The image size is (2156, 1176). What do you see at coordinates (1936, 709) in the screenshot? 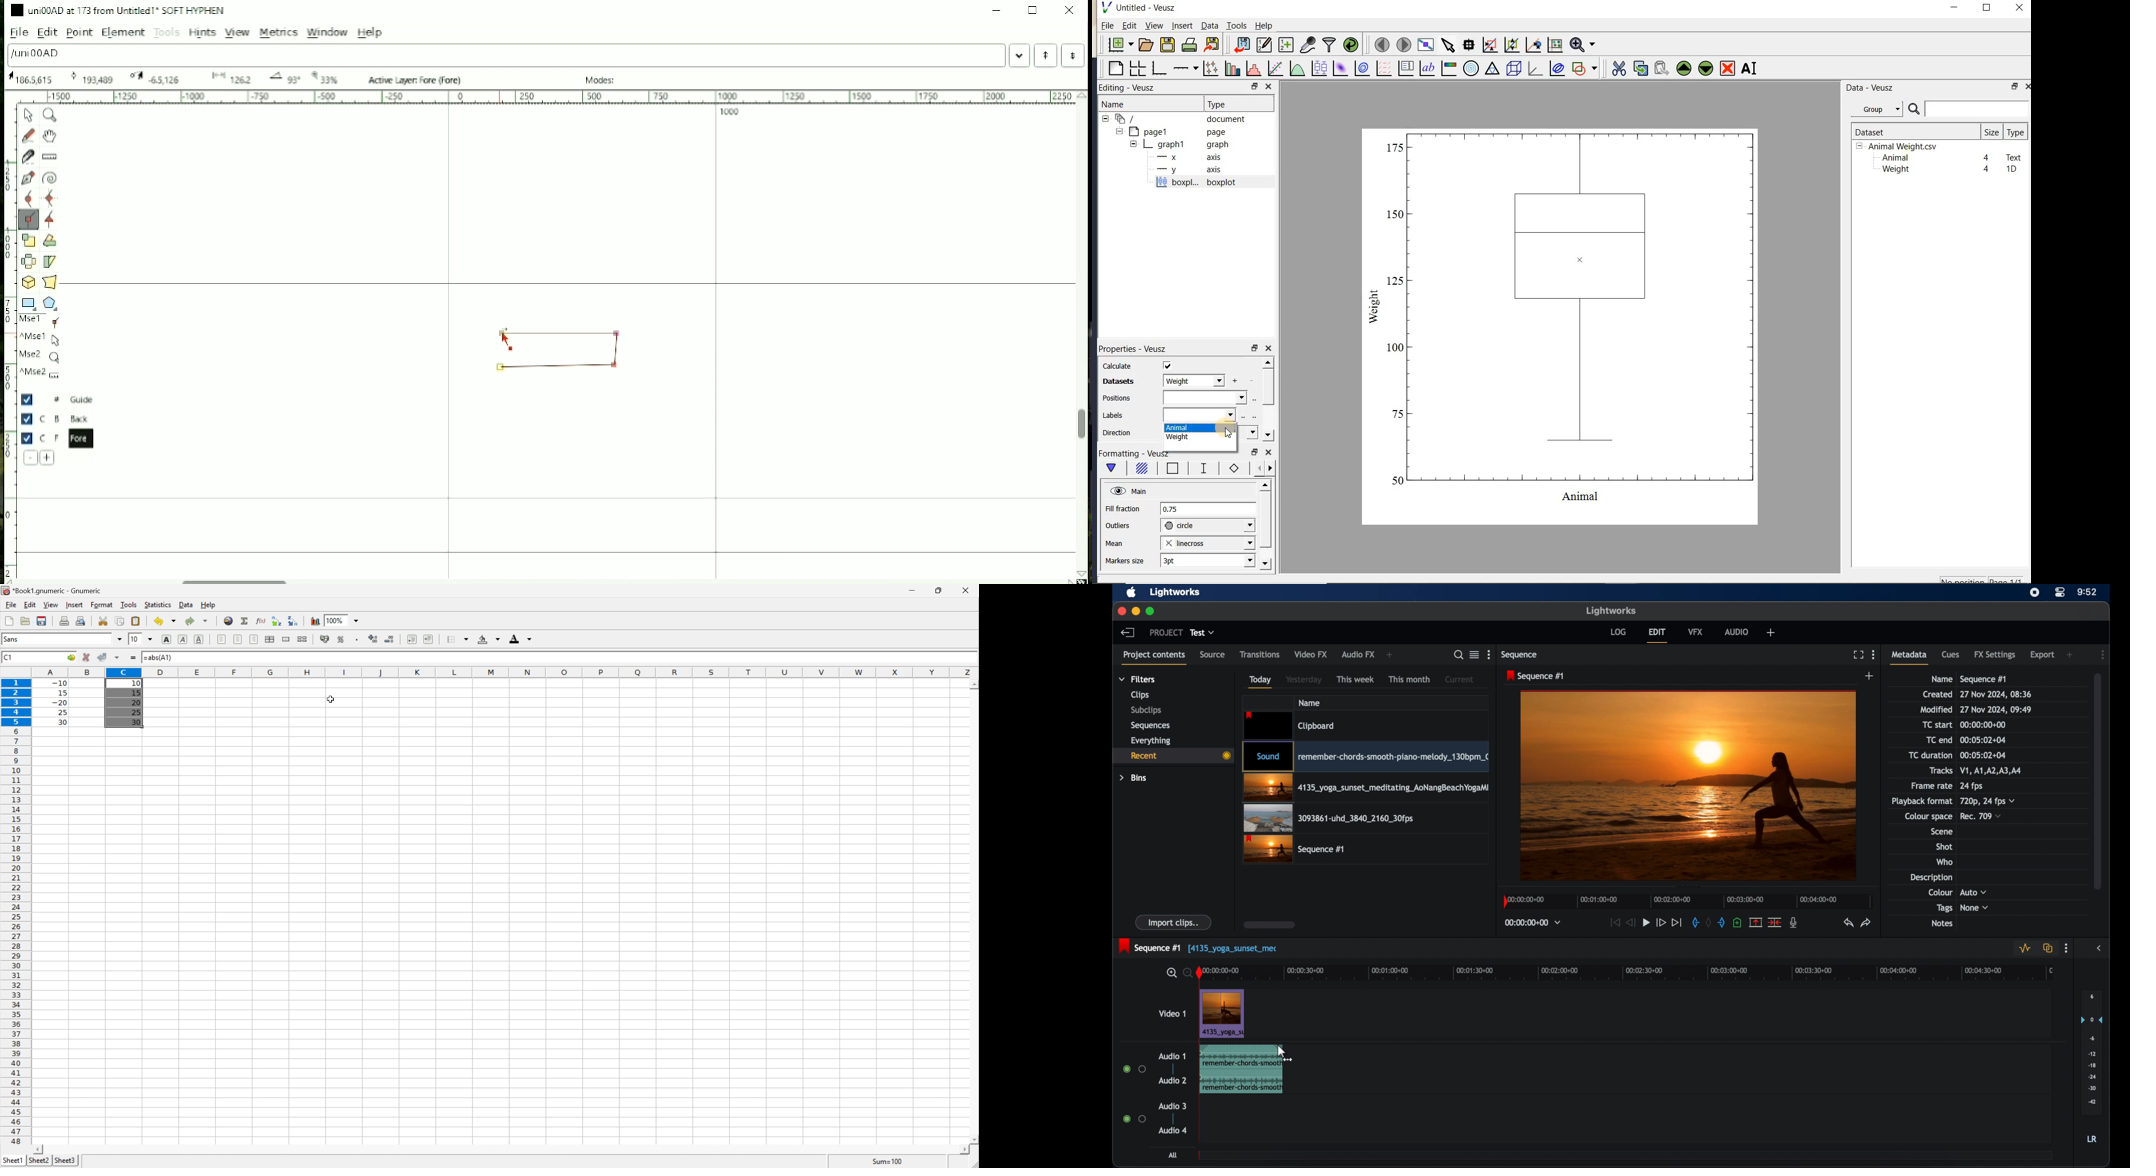
I see `modified` at bounding box center [1936, 709].